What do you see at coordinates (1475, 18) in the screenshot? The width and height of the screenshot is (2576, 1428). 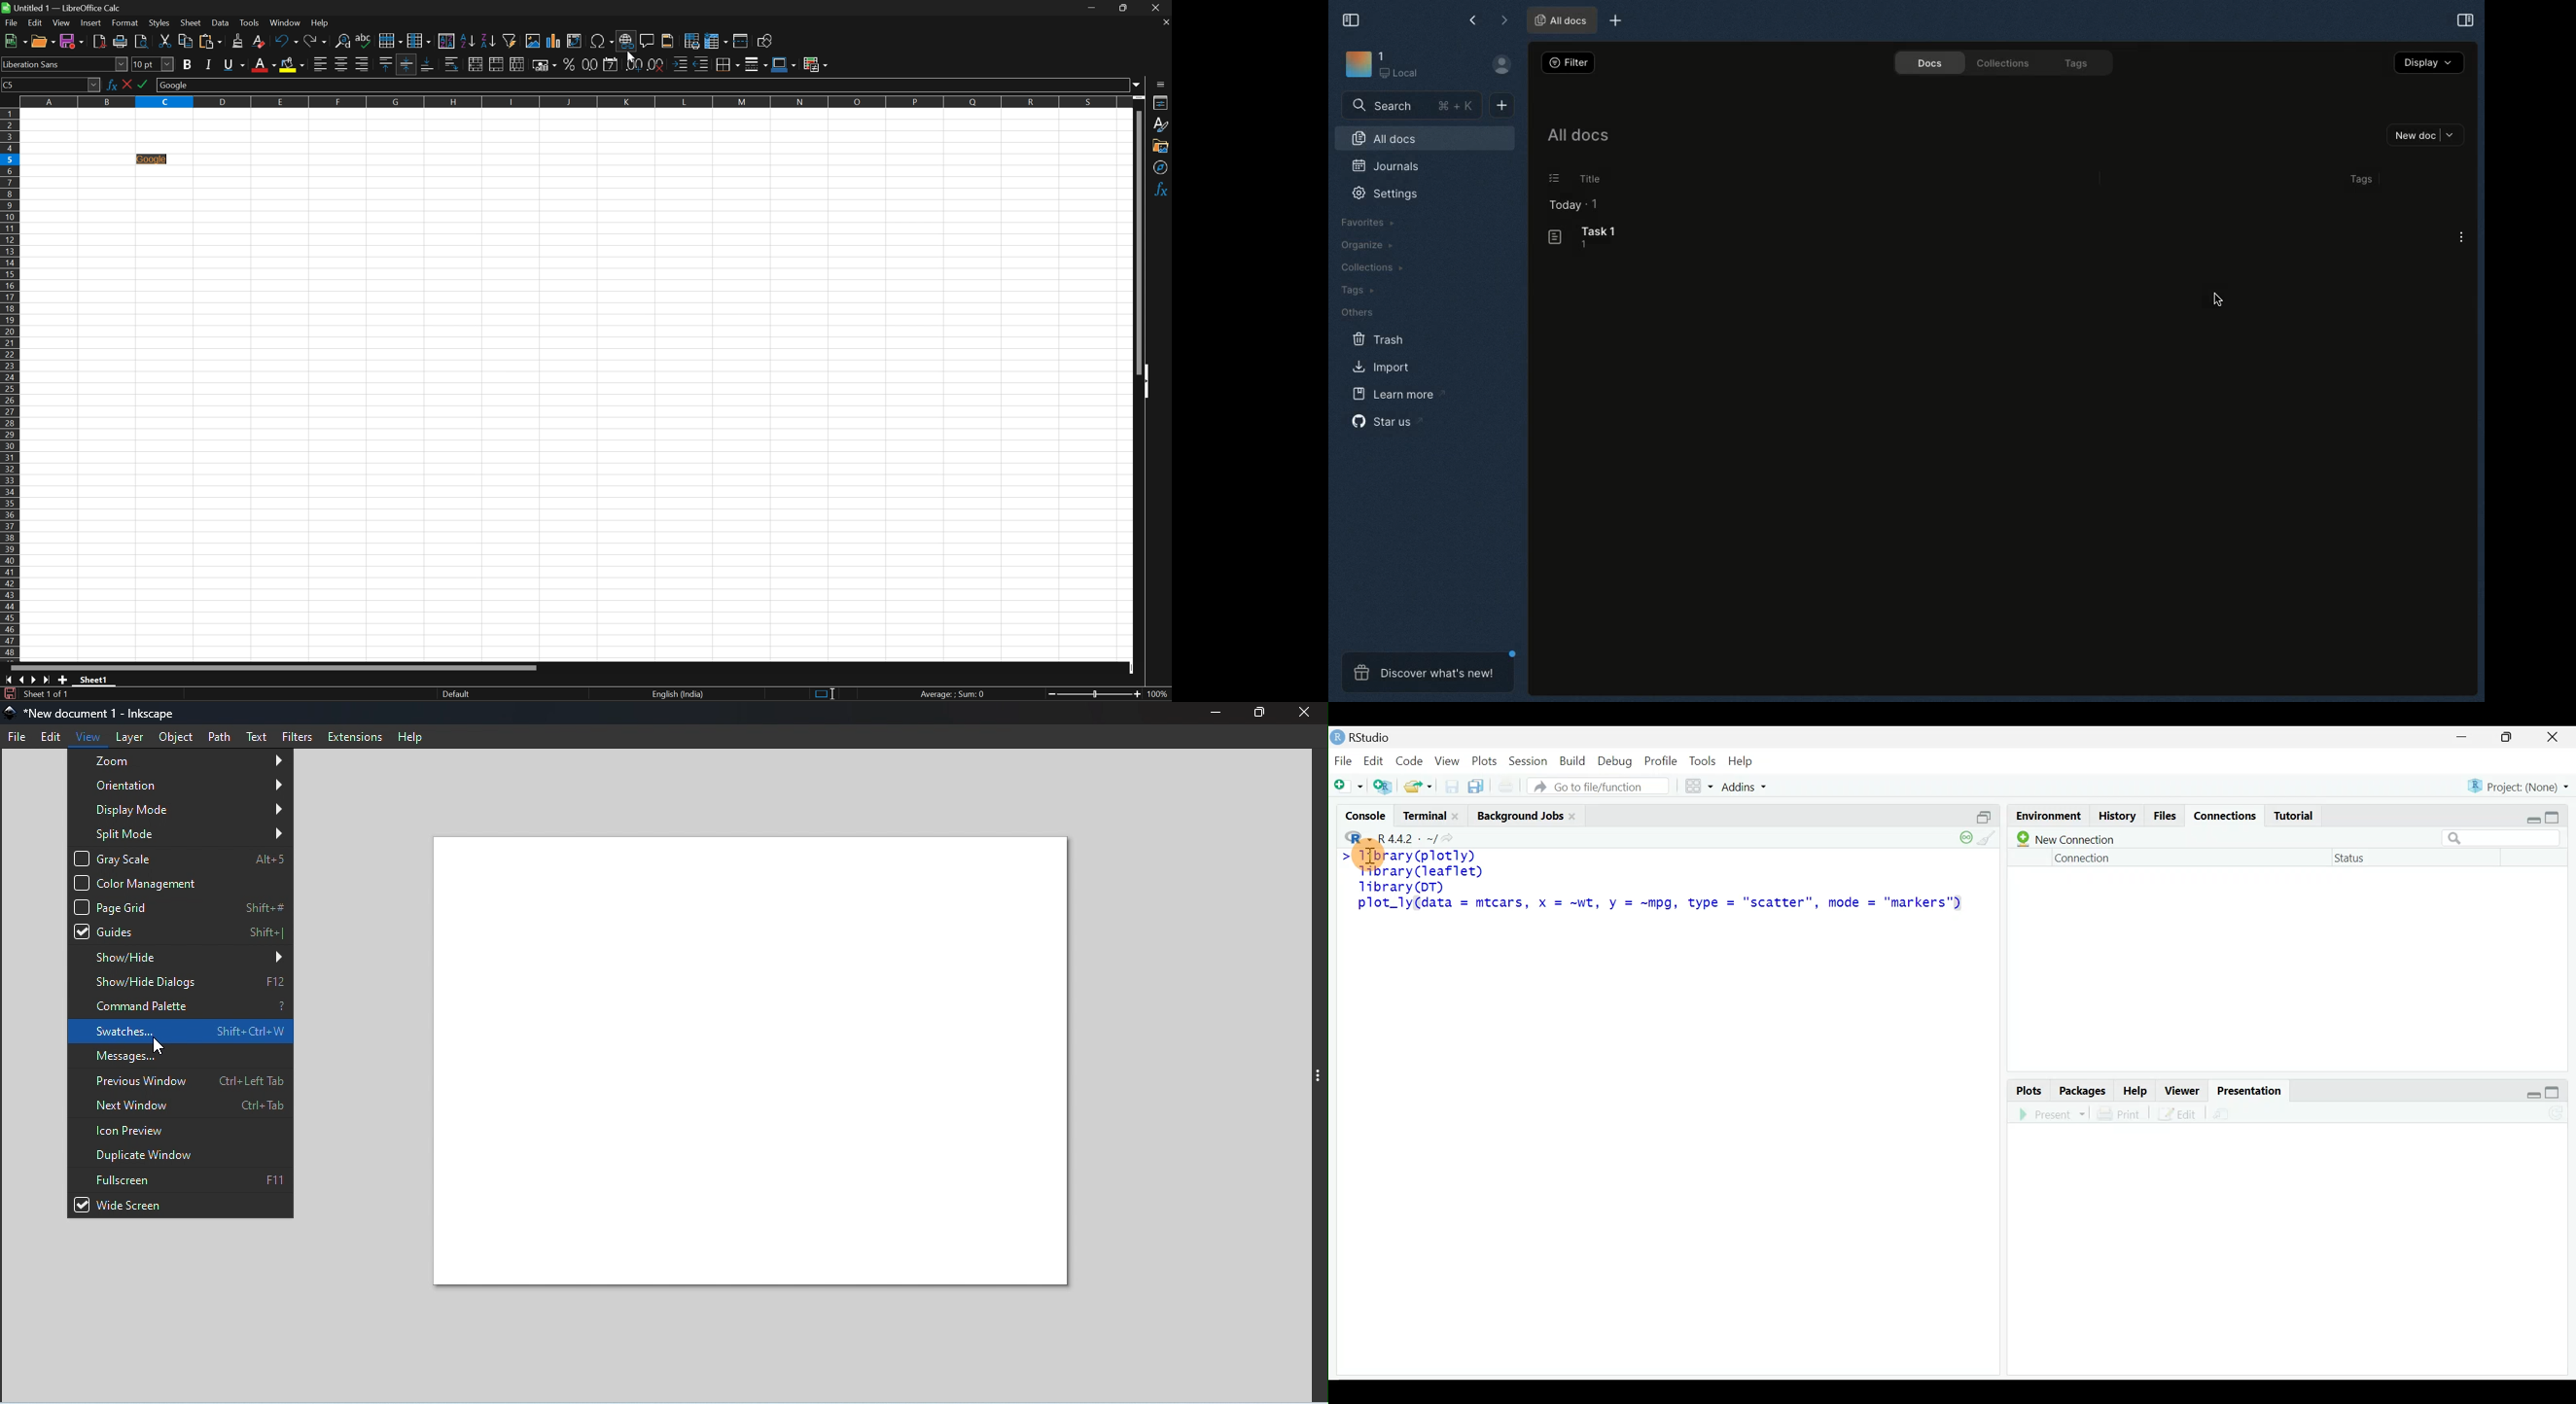 I see `Left arrow` at bounding box center [1475, 18].